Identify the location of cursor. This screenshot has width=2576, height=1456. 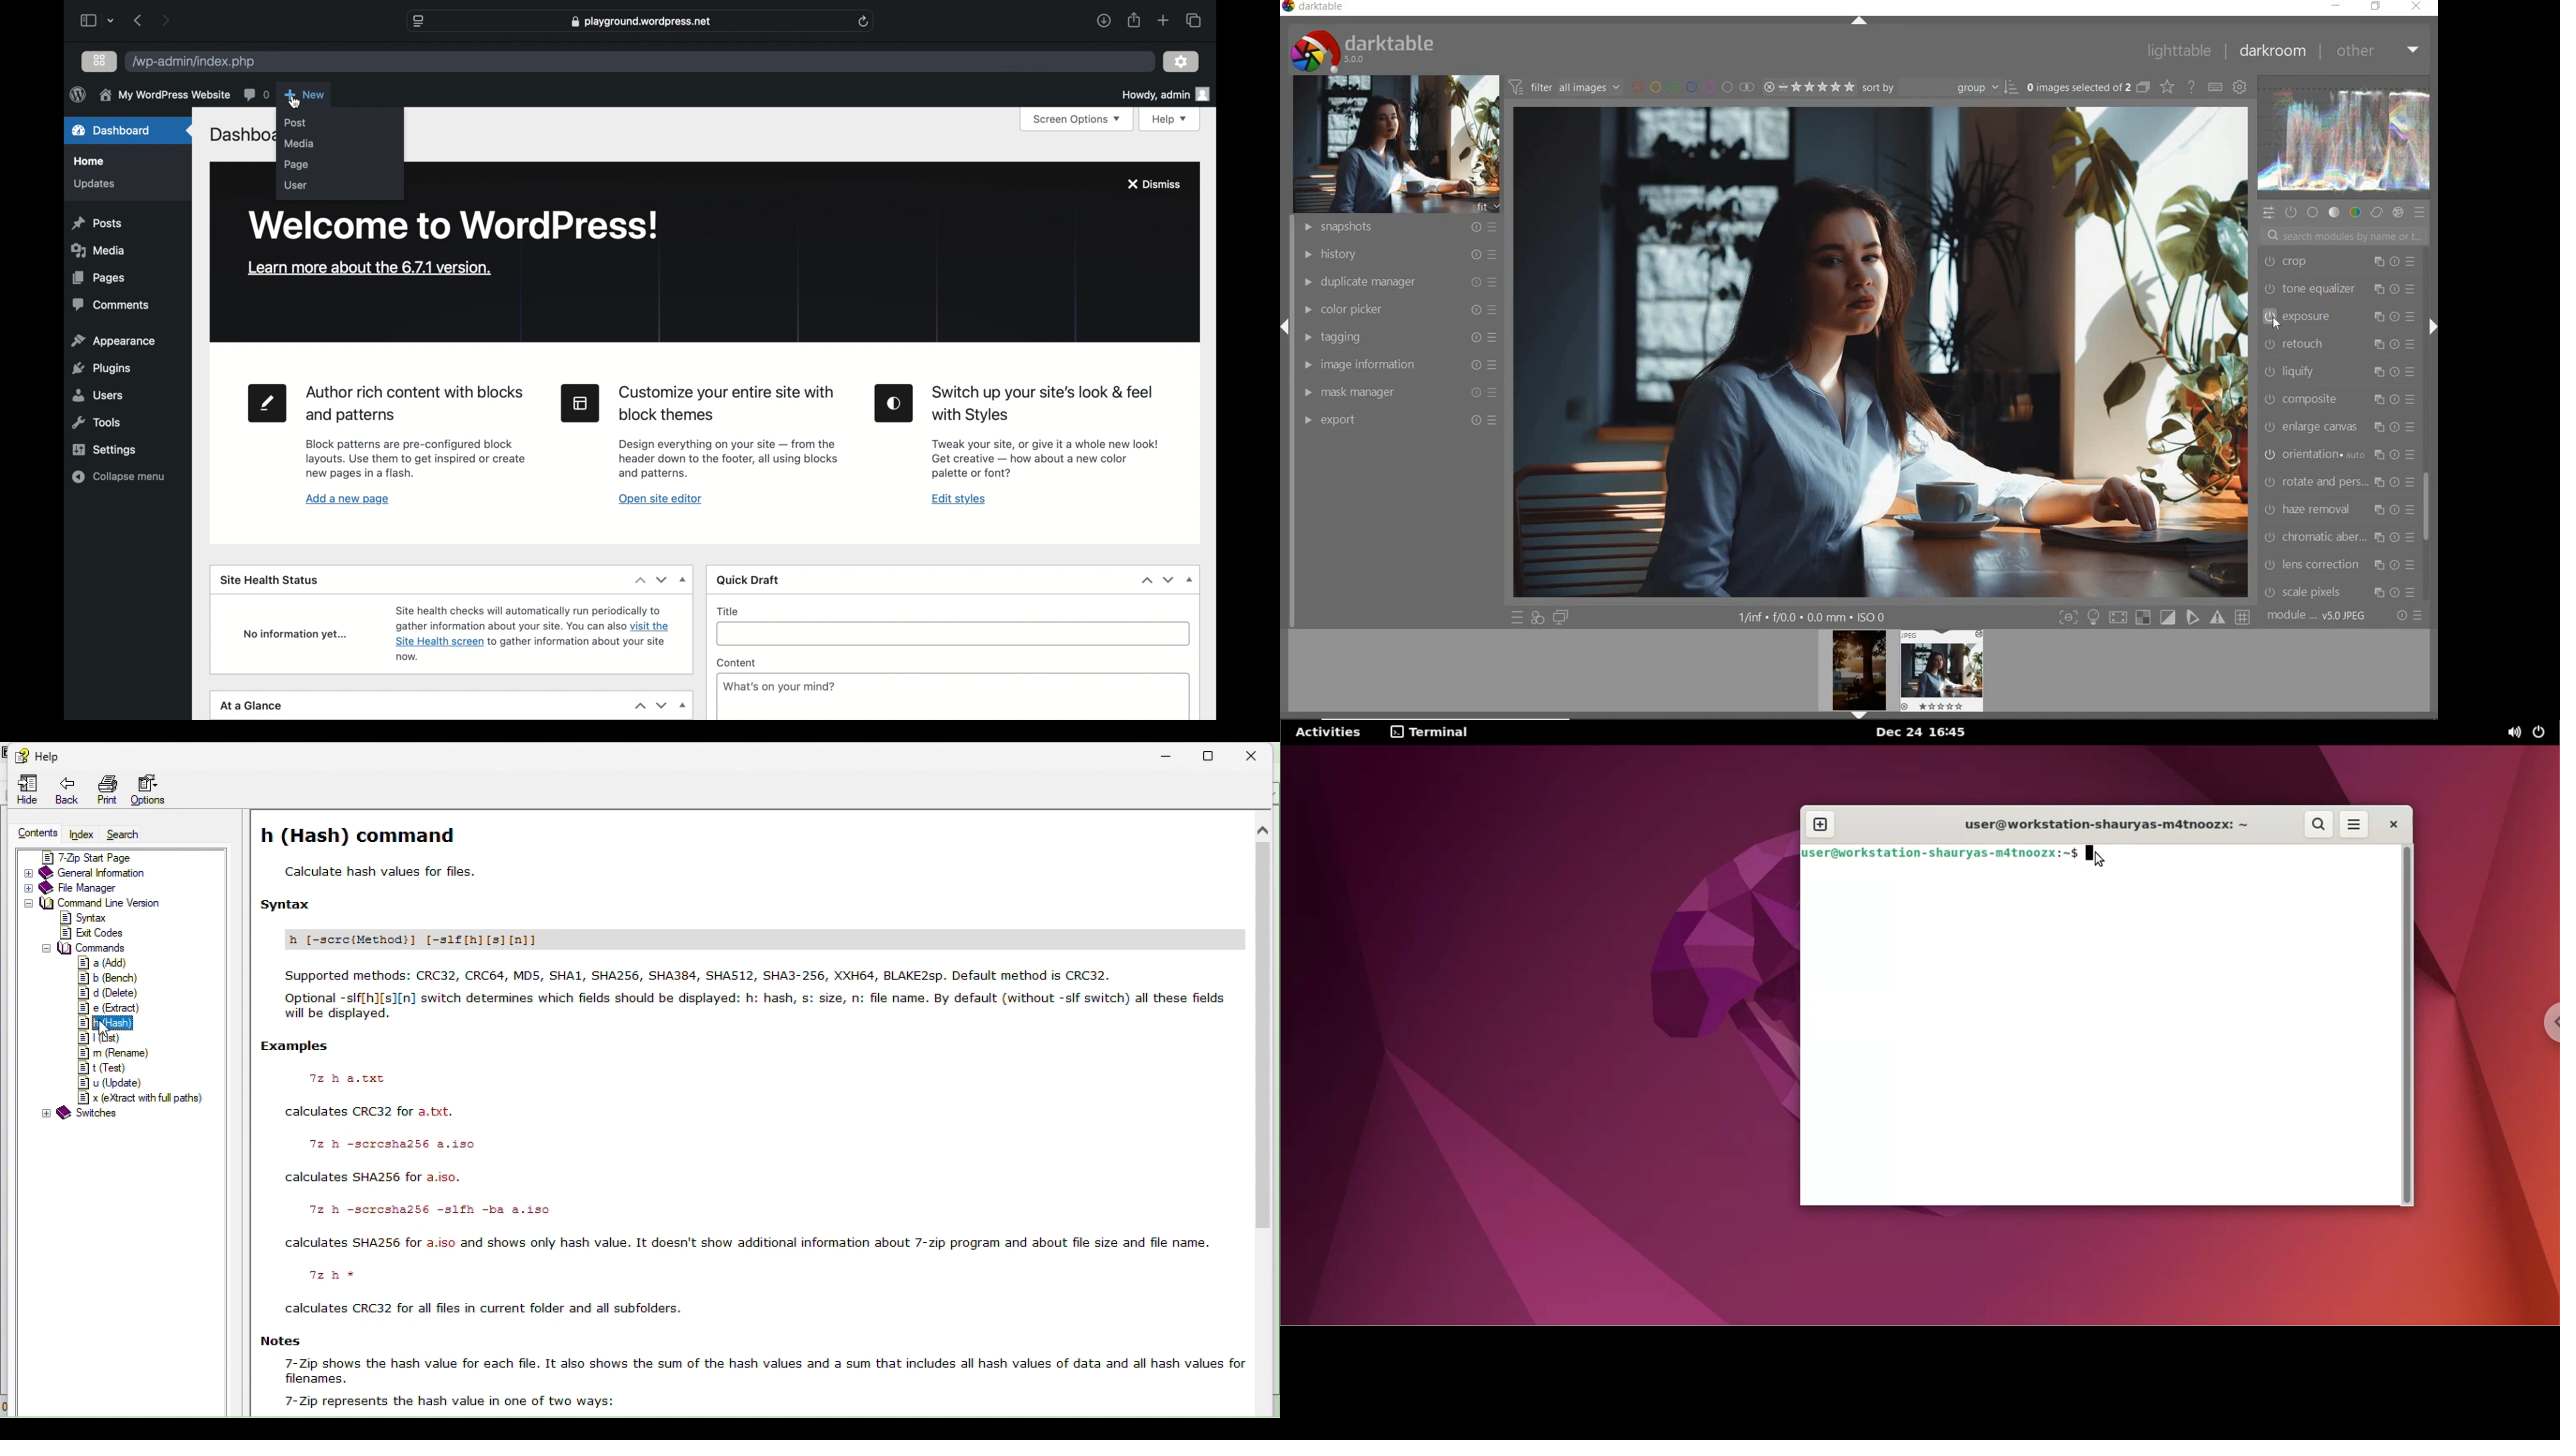
(104, 1029).